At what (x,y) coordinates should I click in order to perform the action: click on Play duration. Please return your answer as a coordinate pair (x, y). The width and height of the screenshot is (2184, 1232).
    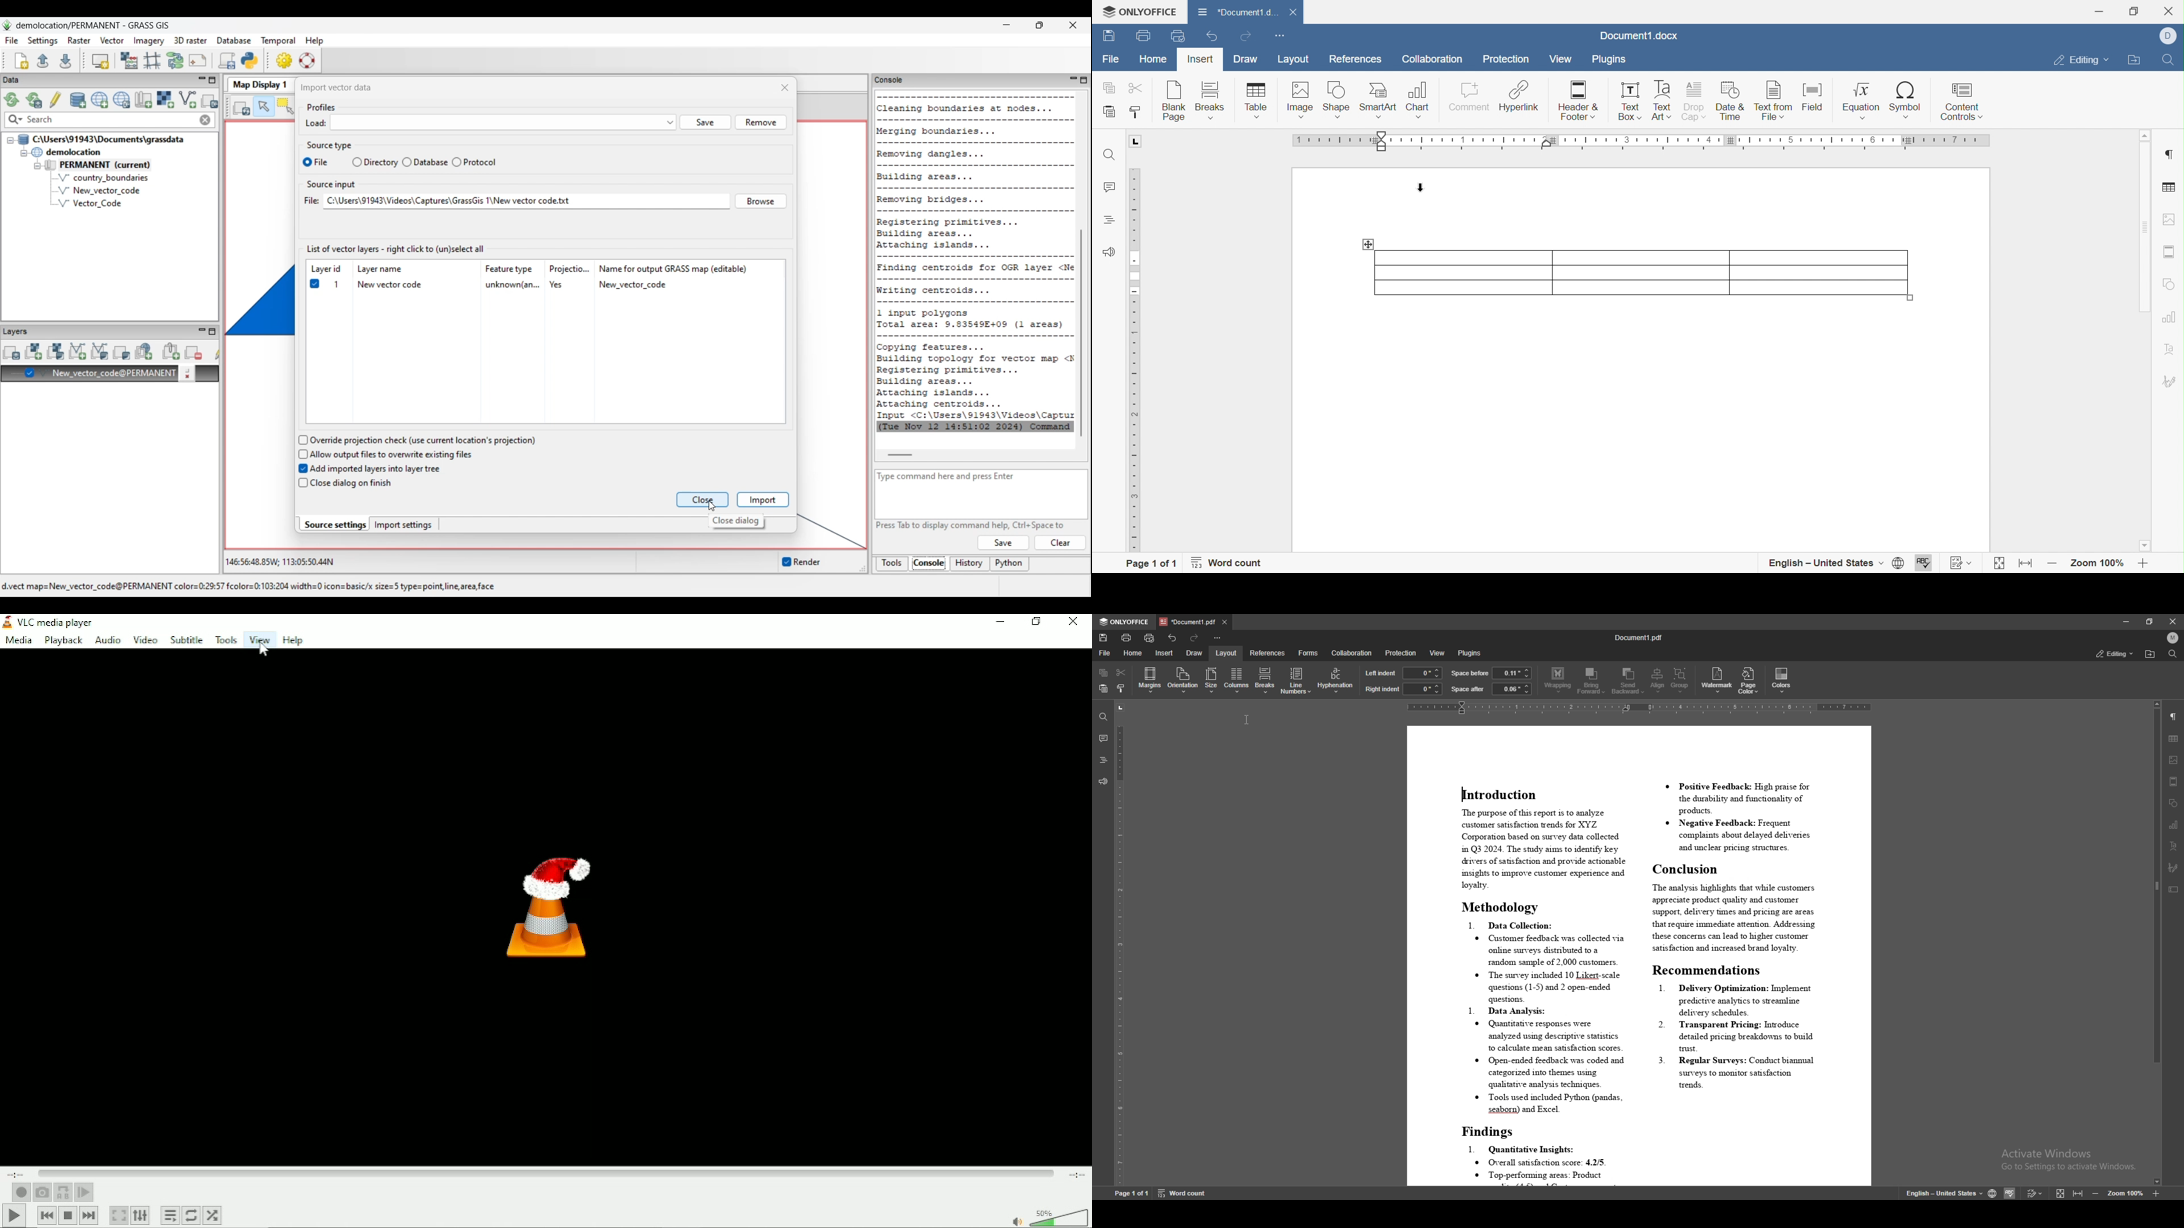
    Looking at the image, I should click on (547, 1170).